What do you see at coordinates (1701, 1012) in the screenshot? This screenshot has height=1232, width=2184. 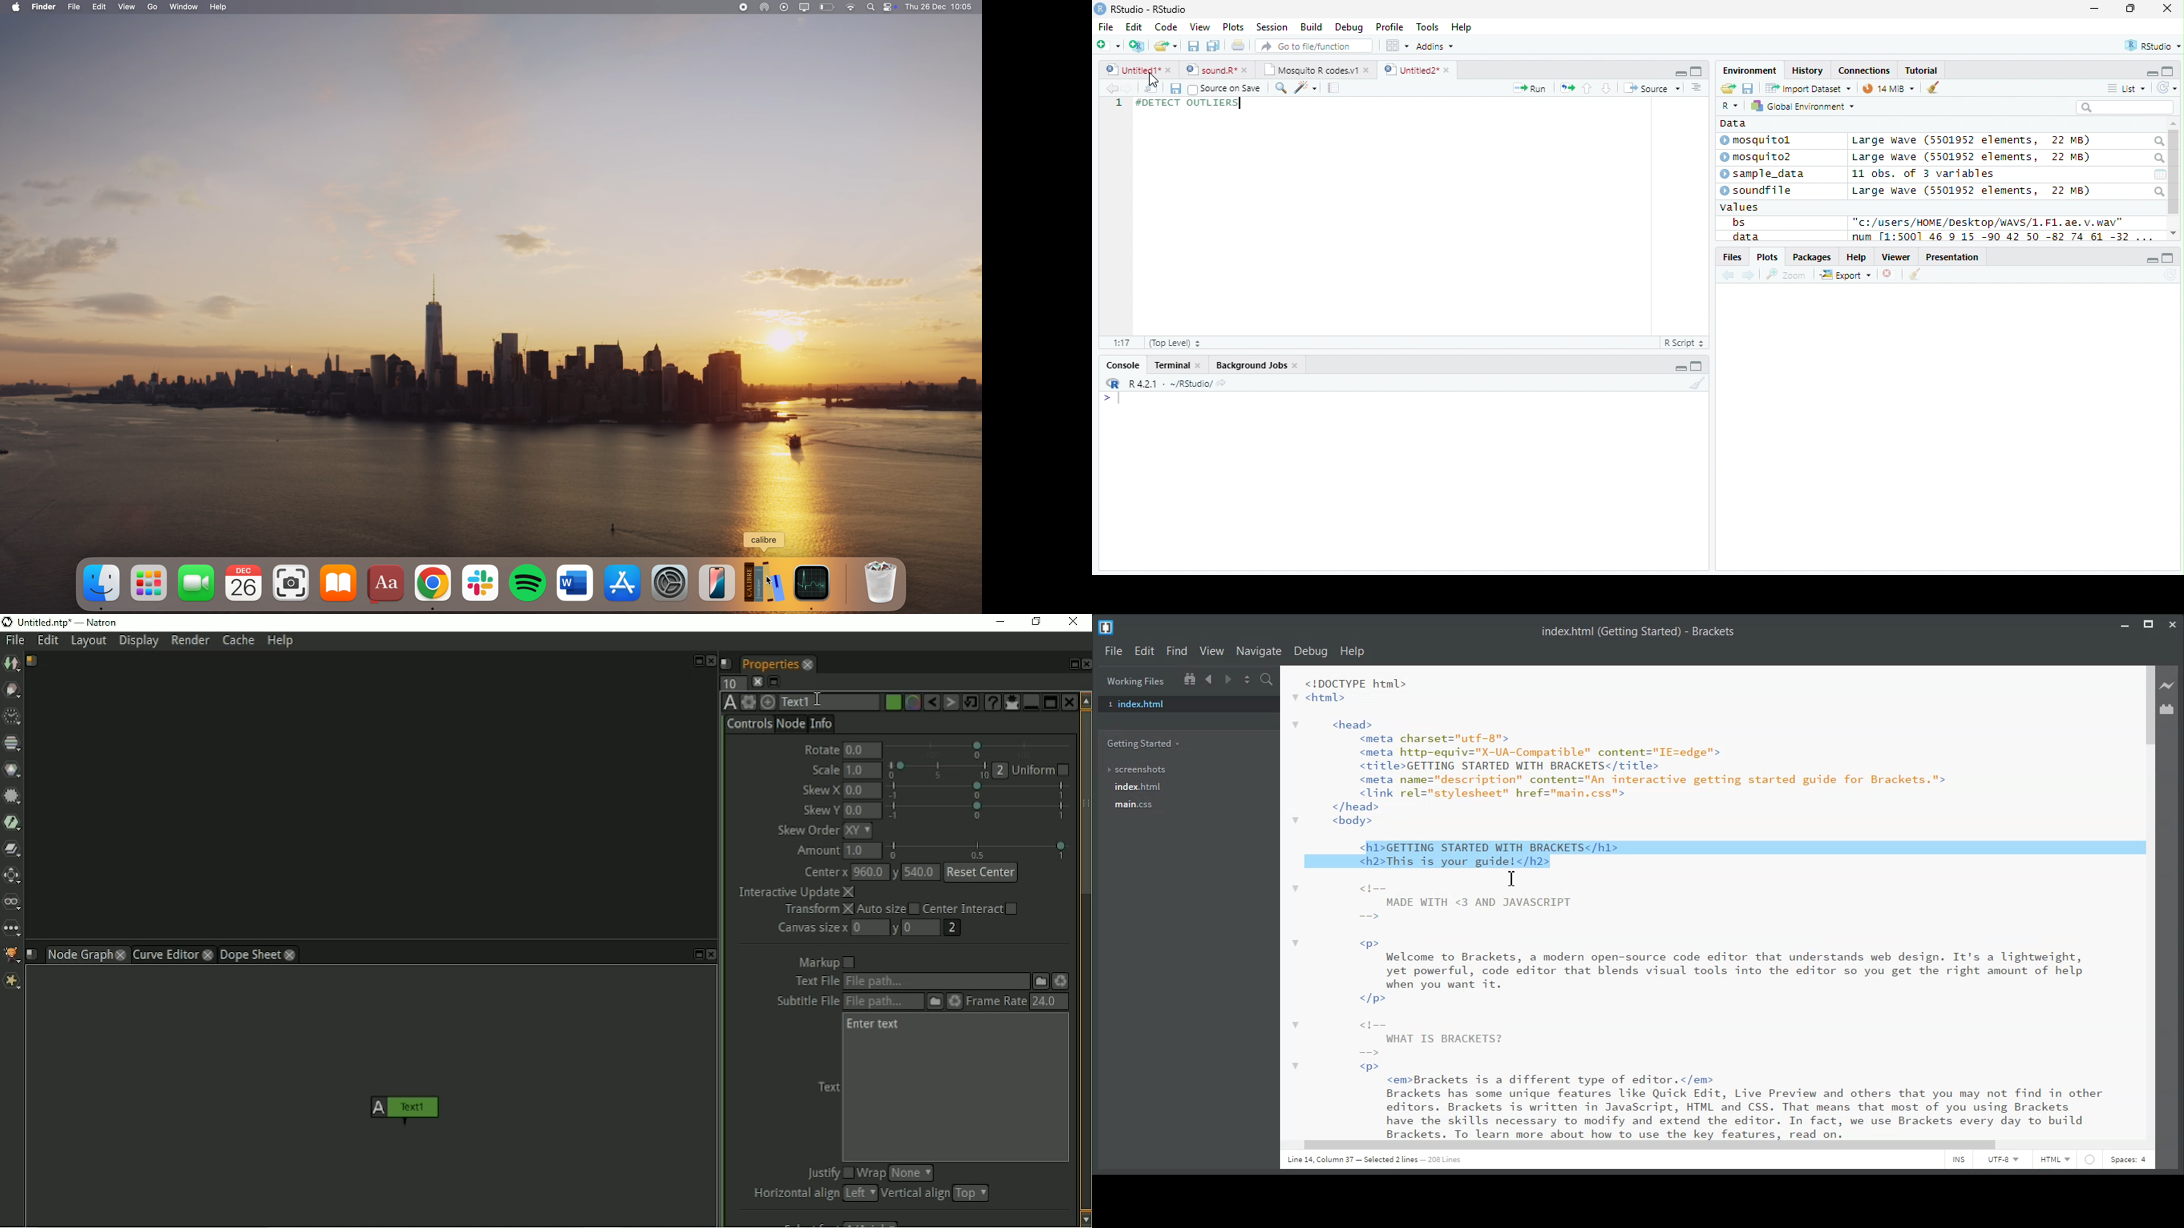 I see `code continuation` at bounding box center [1701, 1012].